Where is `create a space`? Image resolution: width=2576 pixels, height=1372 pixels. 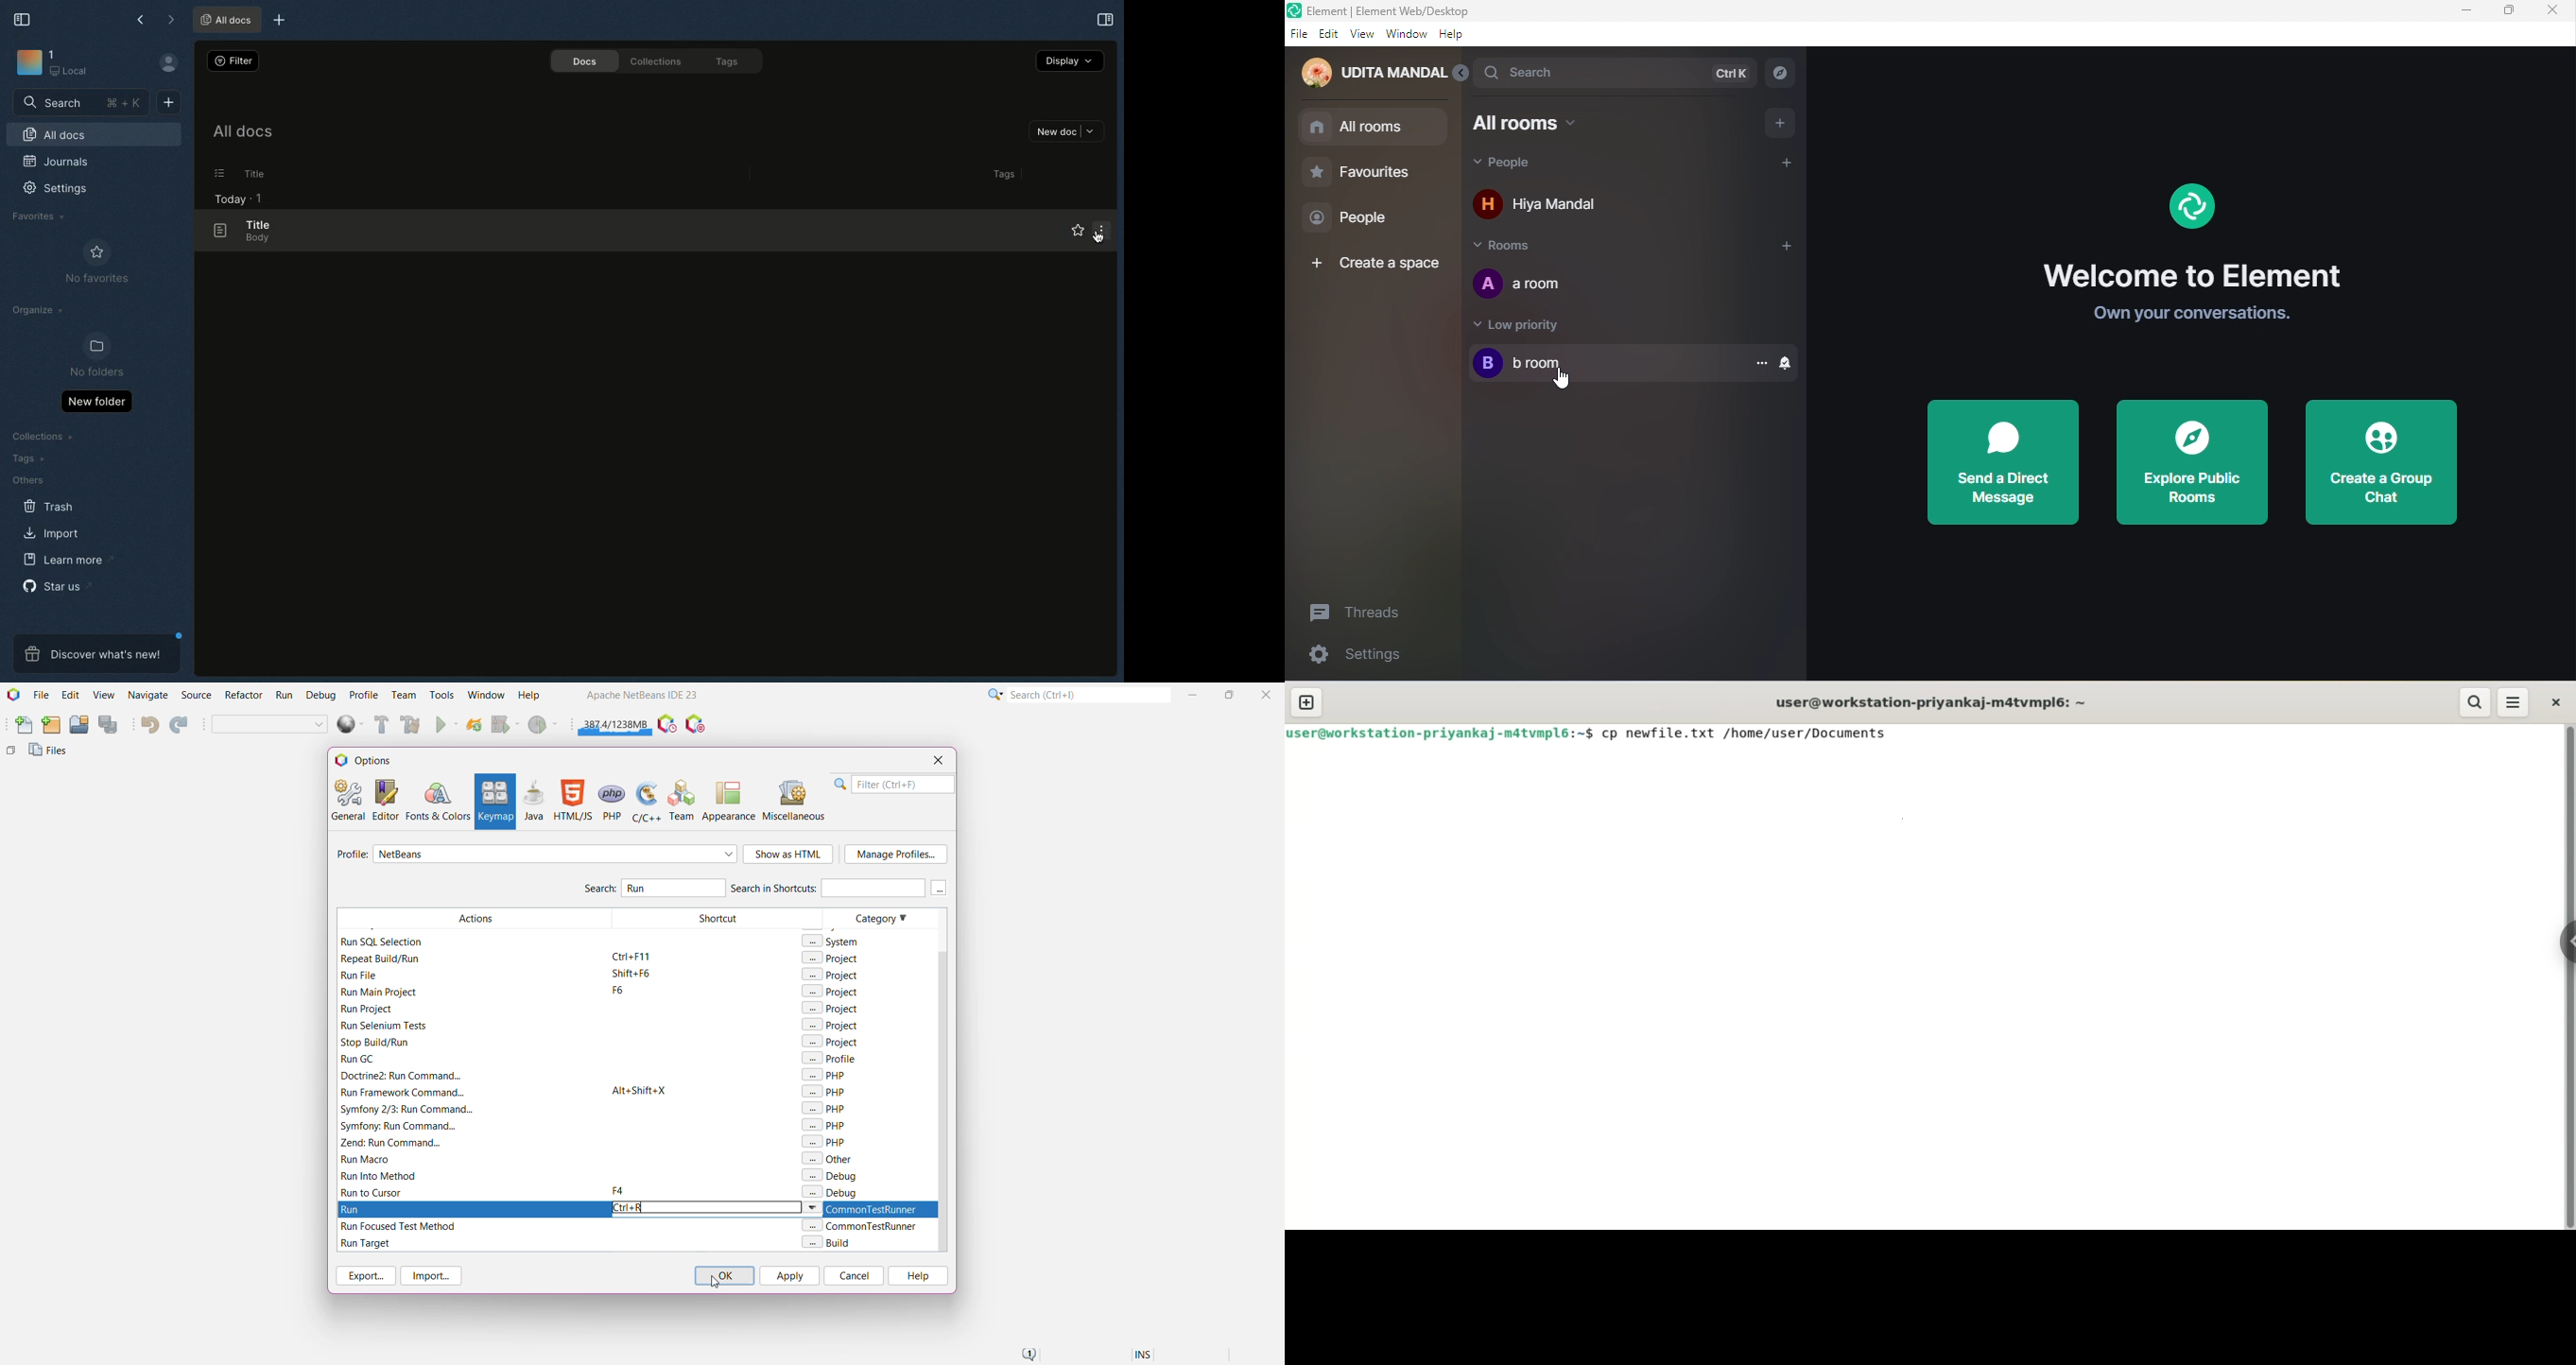
create a space is located at coordinates (1373, 260).